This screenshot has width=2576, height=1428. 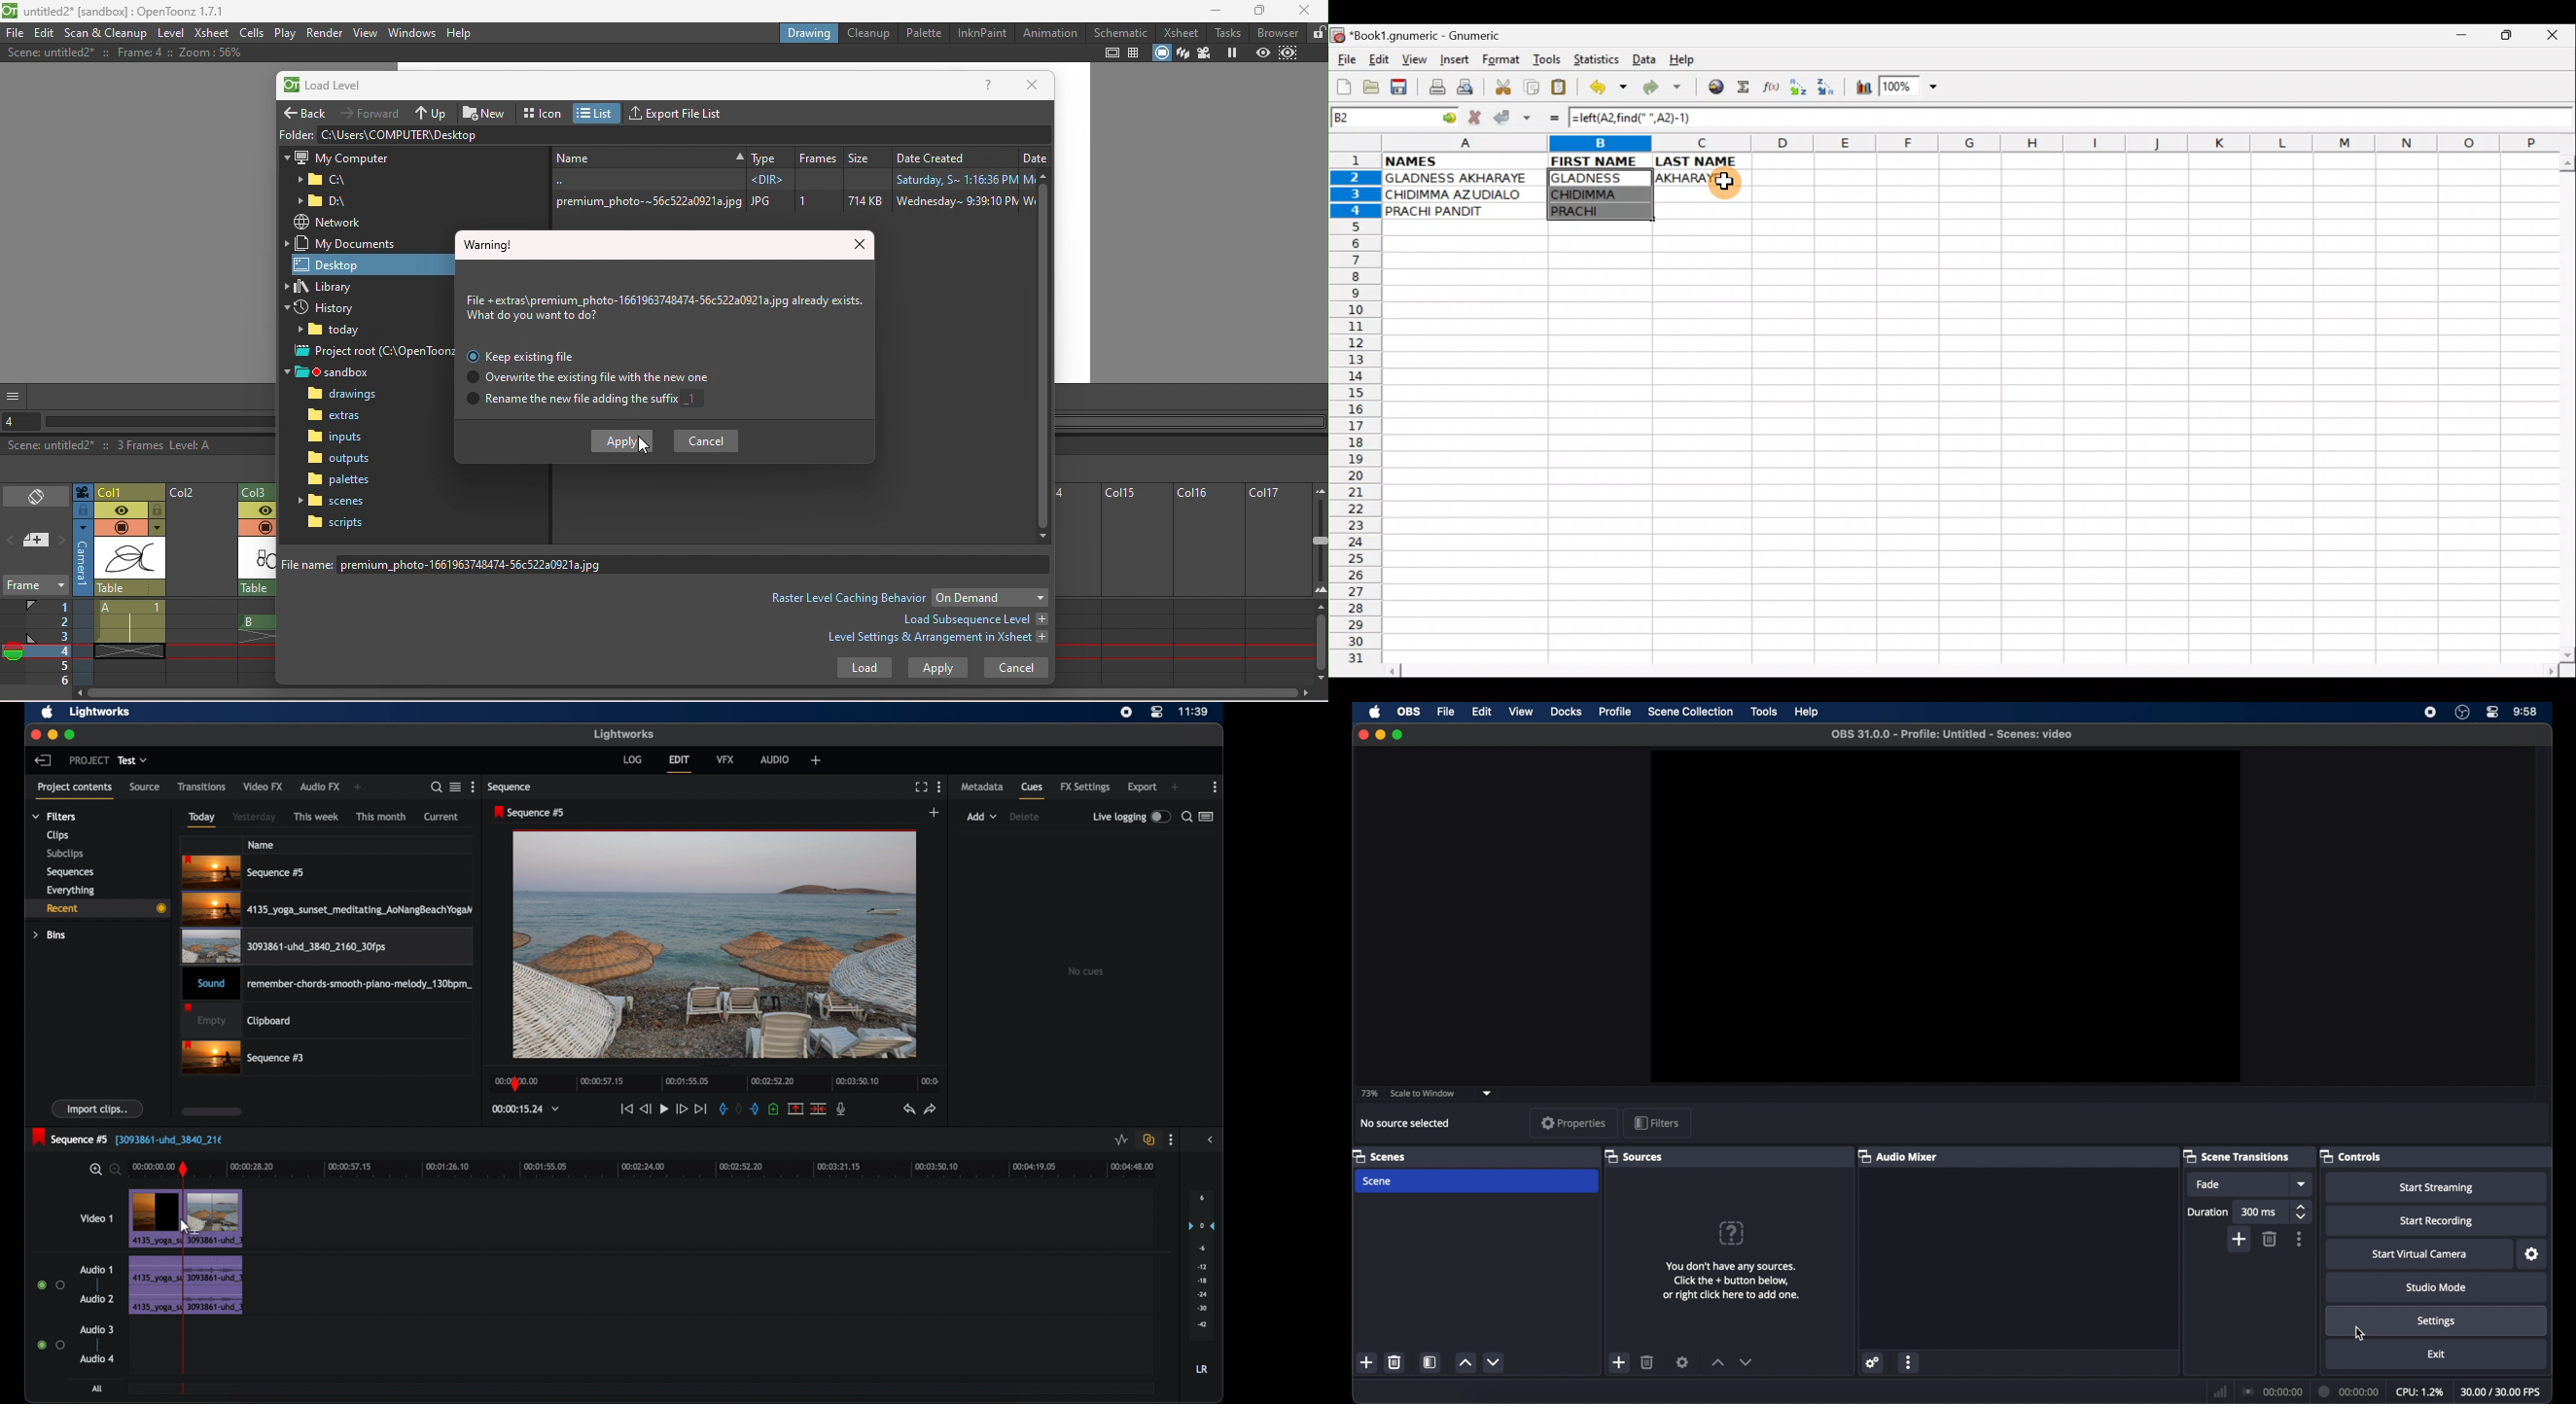 I want to click on cpu, so click(x=2421, y=1392).